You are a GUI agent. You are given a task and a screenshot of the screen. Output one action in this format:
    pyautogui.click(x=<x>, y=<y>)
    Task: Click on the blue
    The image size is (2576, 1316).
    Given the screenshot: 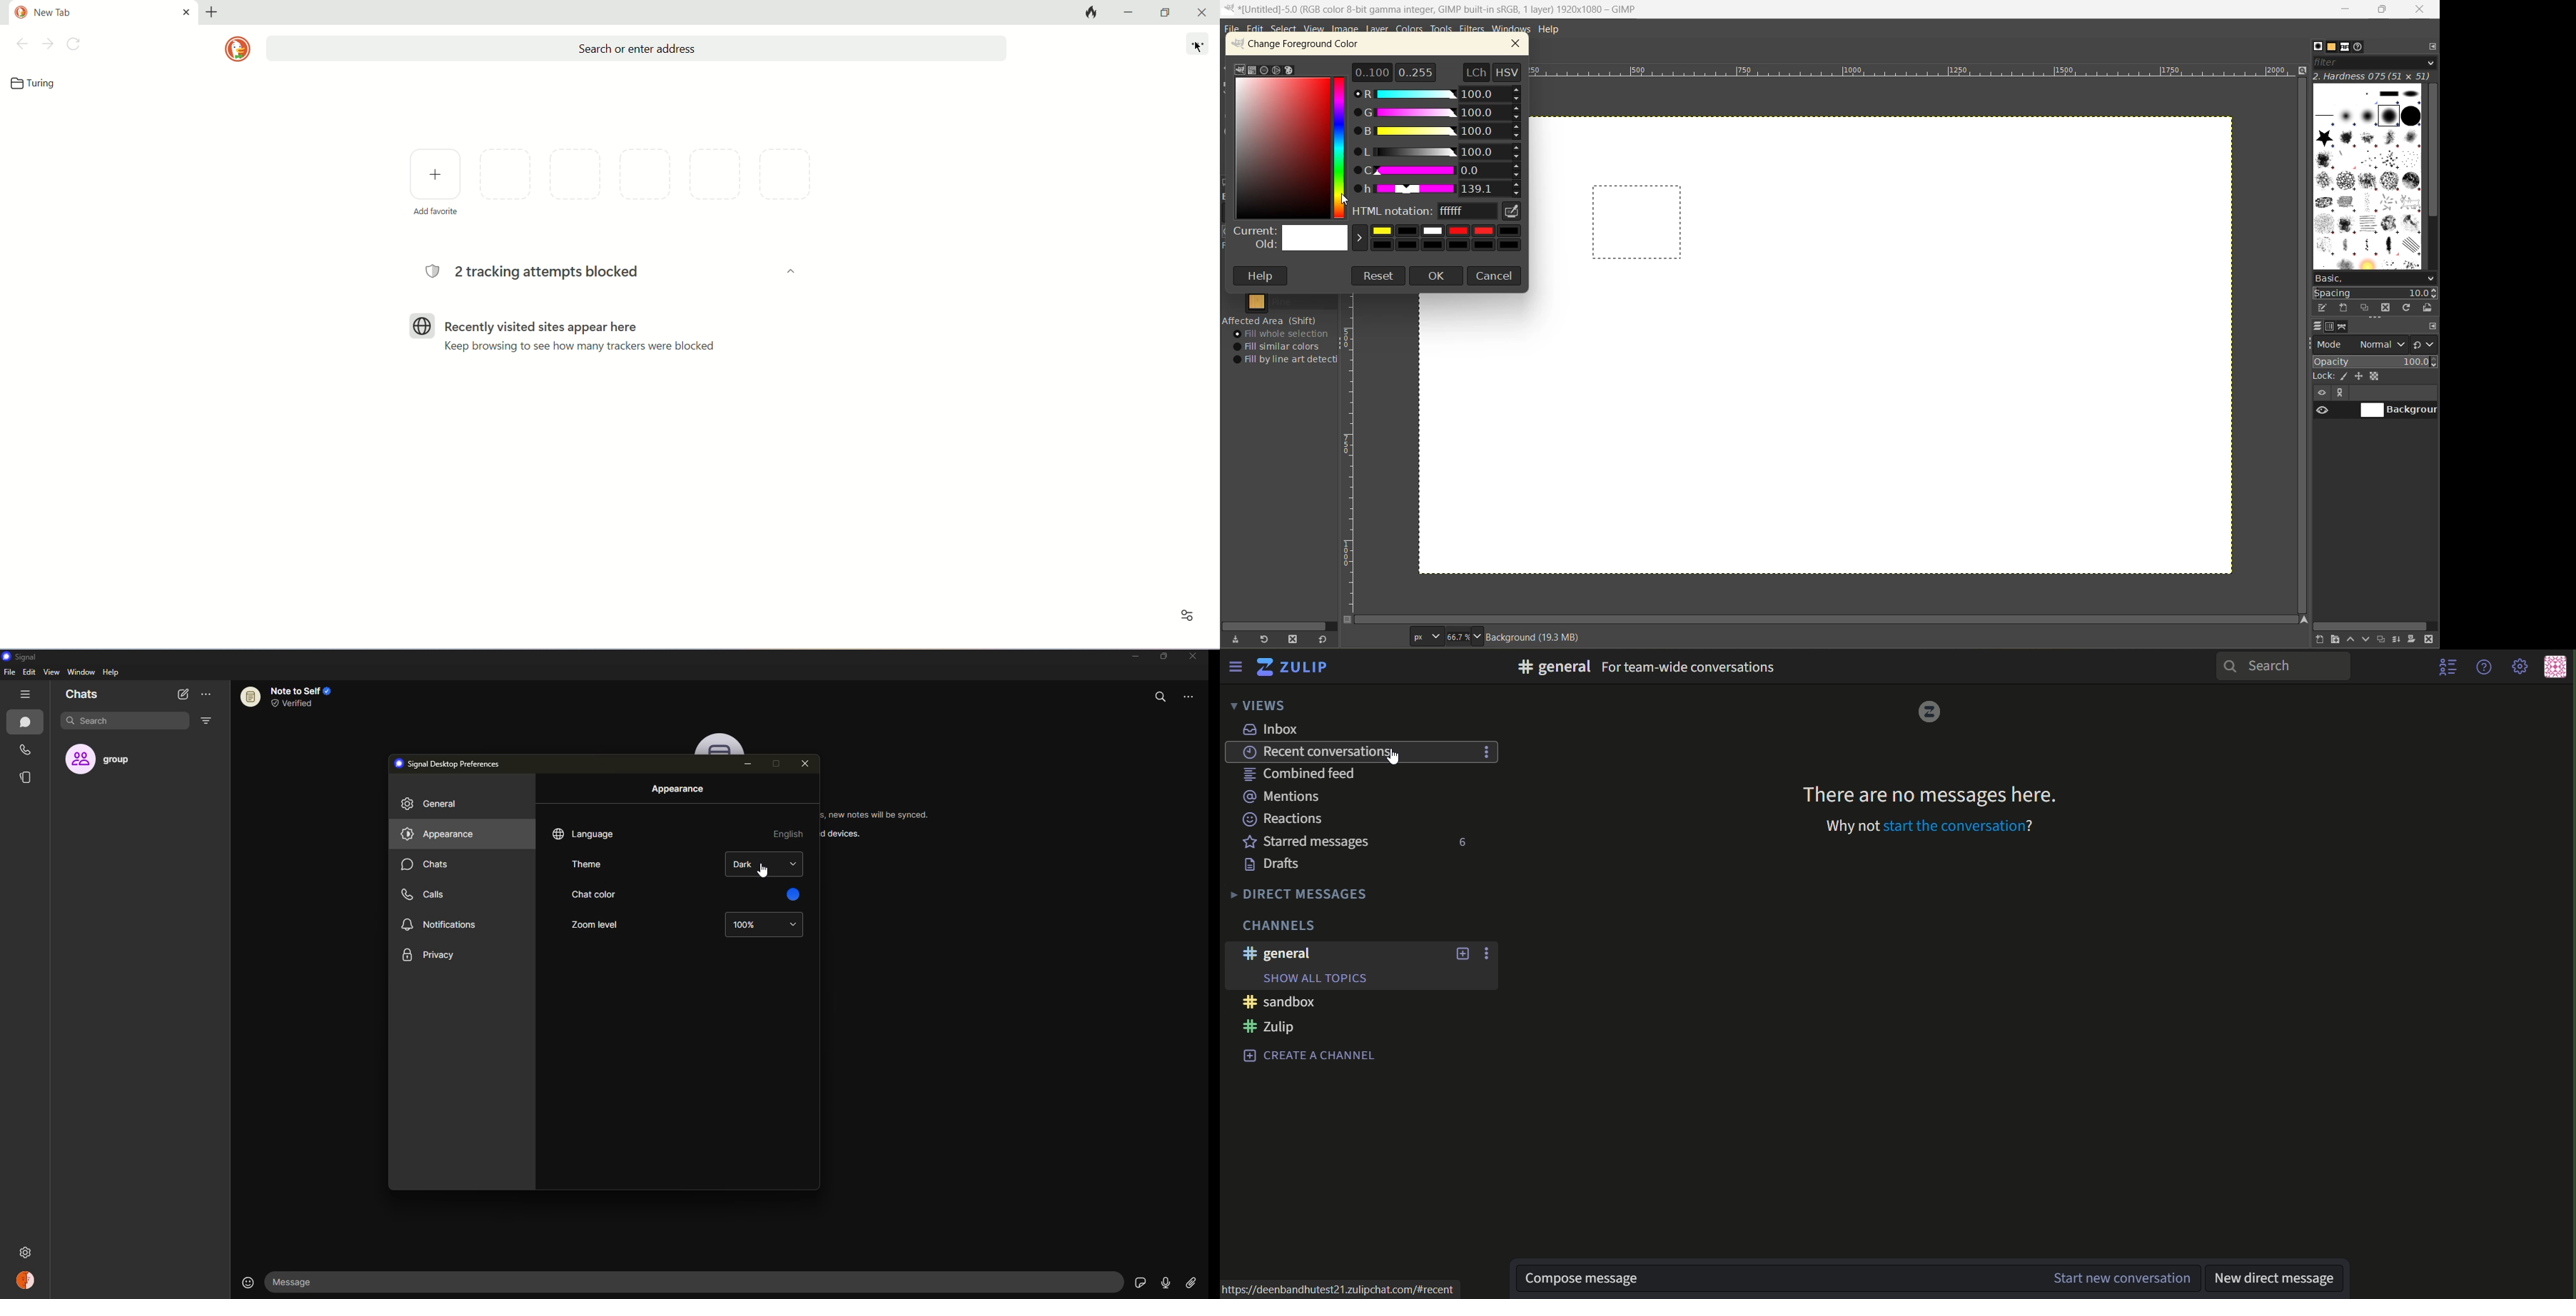 What is the action you would take?
    pyautogui.click(x=791, y=892)
    